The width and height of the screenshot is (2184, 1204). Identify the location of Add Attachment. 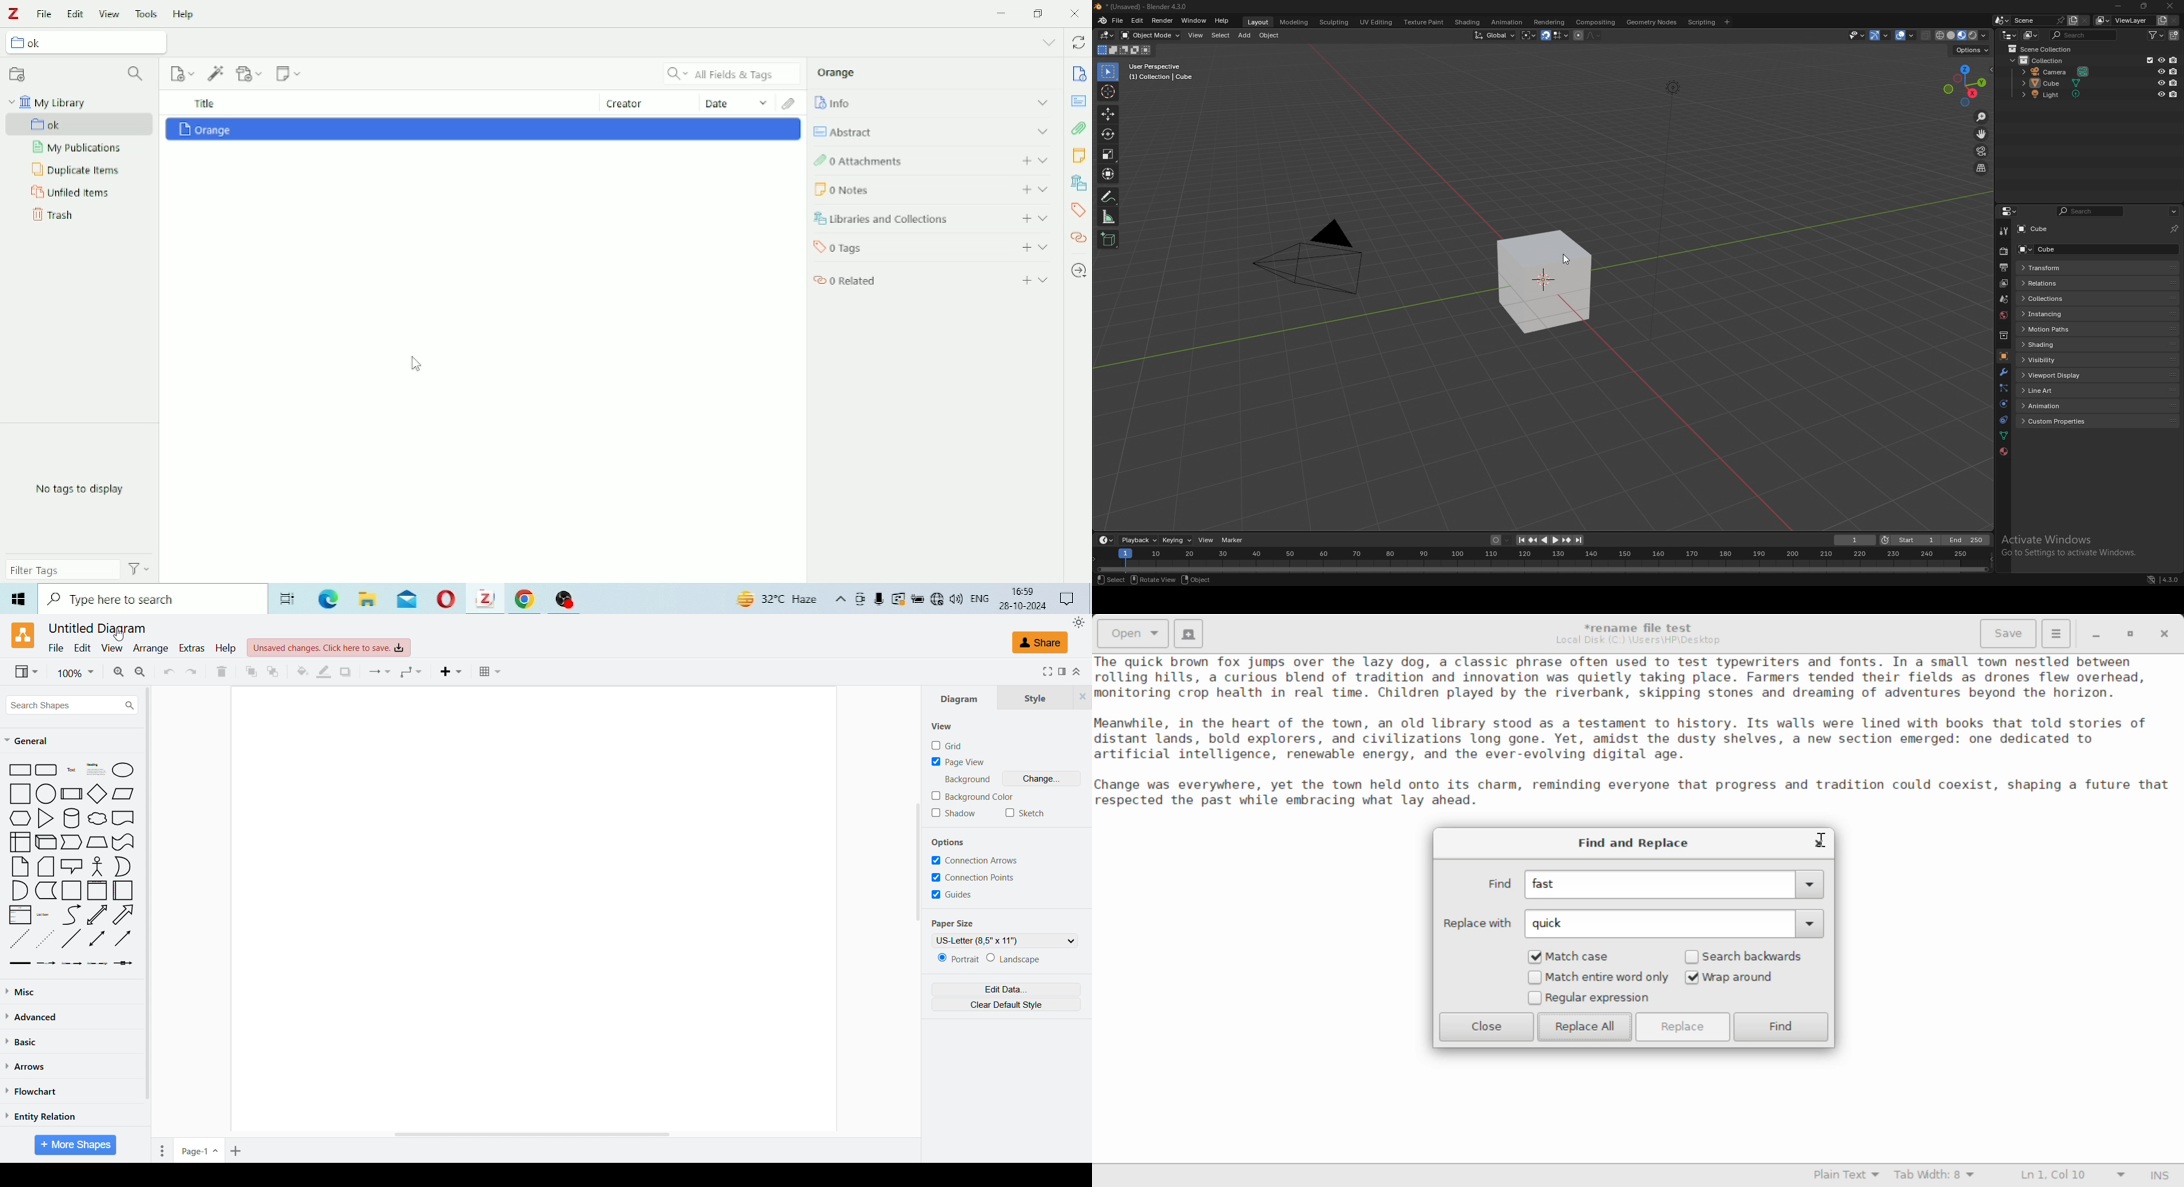
(251, 72).